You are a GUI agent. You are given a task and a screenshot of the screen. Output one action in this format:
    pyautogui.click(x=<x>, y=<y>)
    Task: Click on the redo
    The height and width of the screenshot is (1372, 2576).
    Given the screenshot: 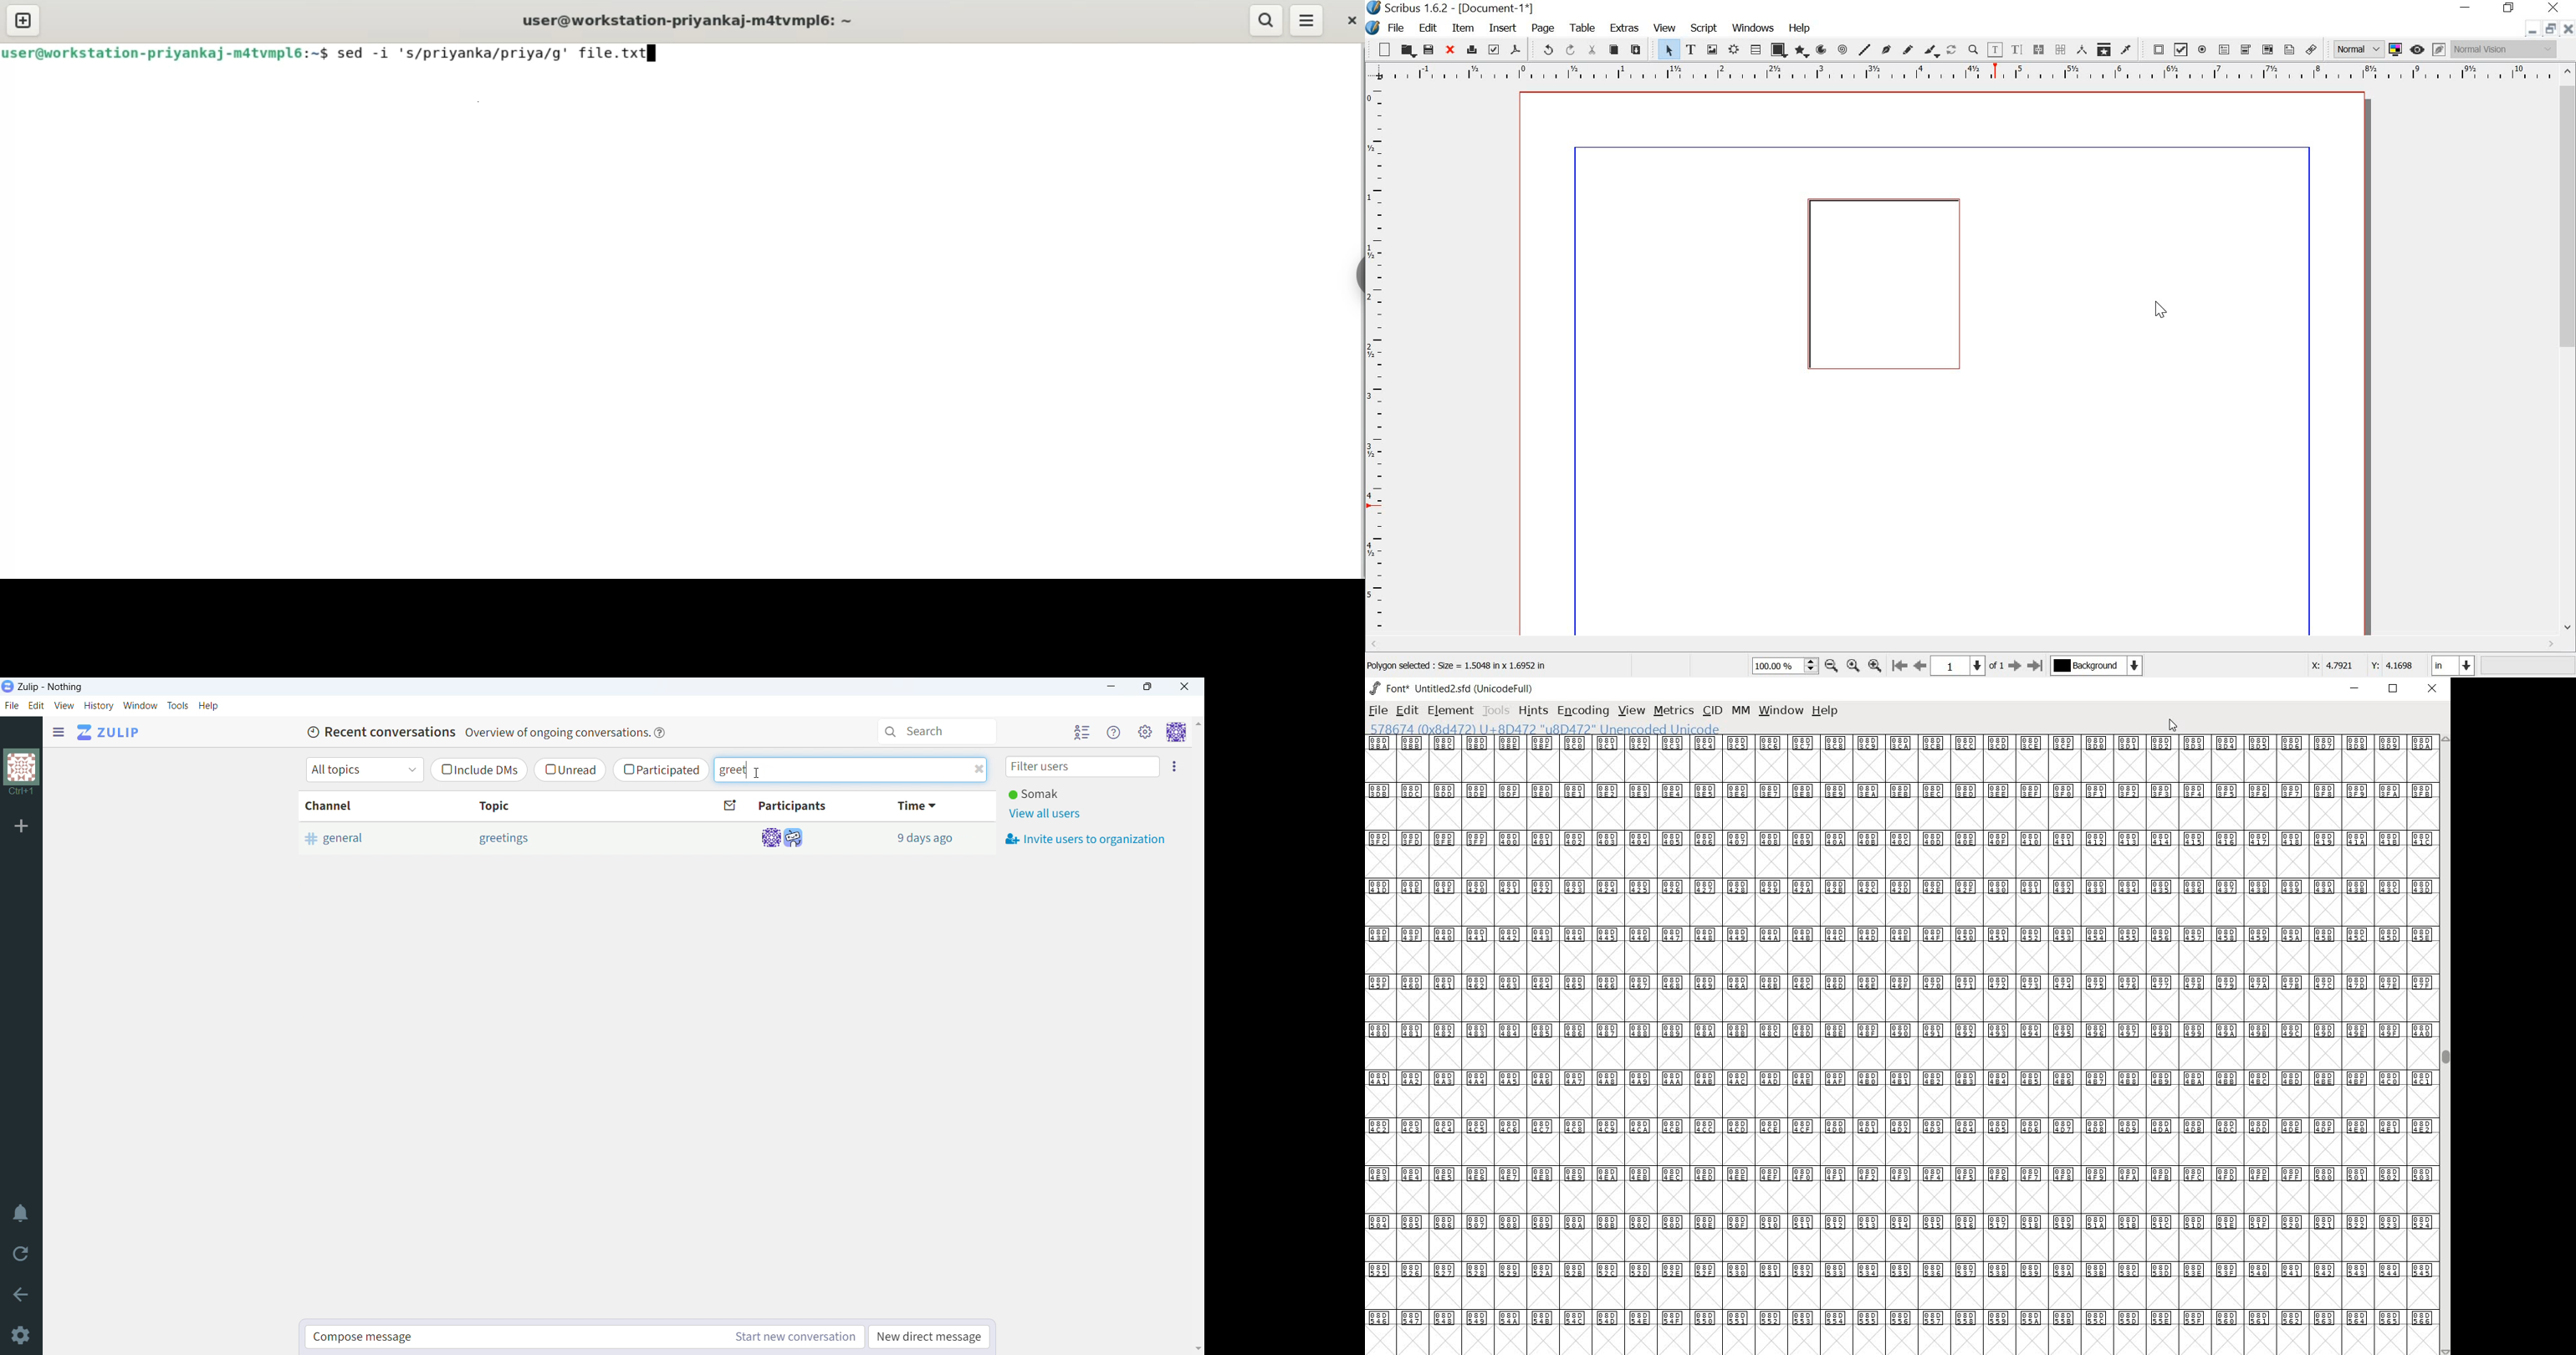 What is the action you would take?
    pyautogui.click(x=1569, y=50)
    